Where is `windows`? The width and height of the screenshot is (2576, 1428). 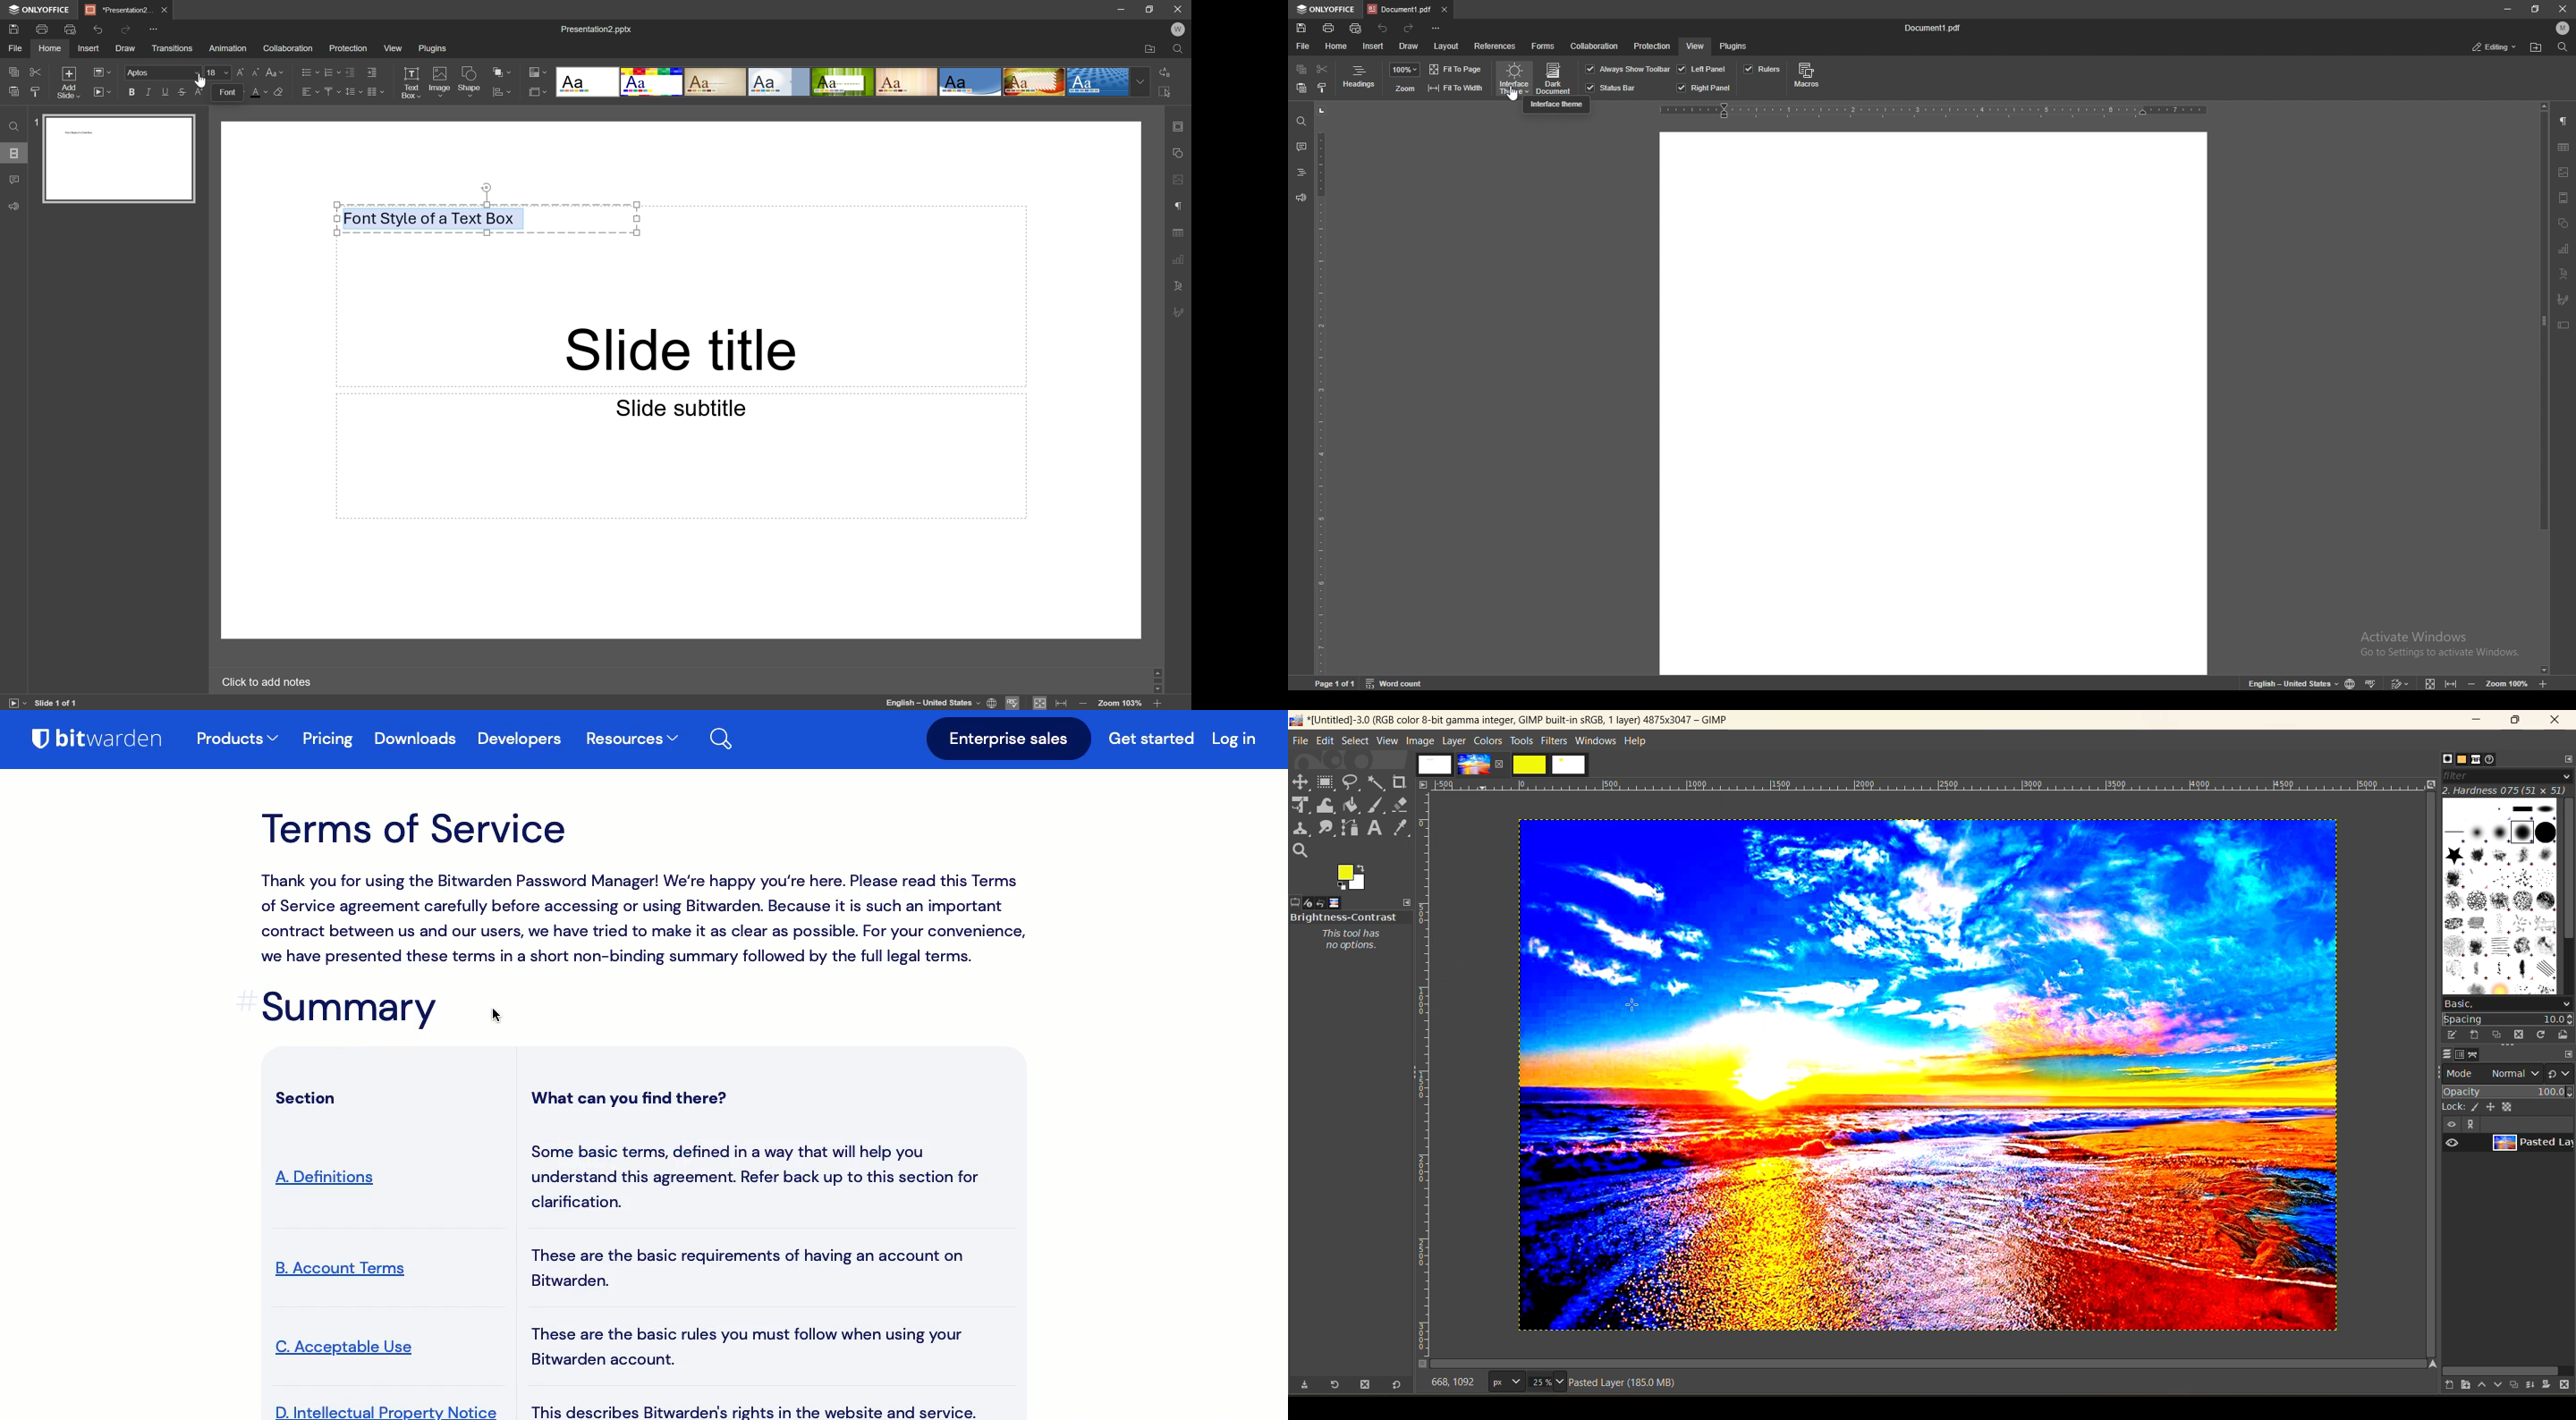
windows is located at coordinates (1597, 742).